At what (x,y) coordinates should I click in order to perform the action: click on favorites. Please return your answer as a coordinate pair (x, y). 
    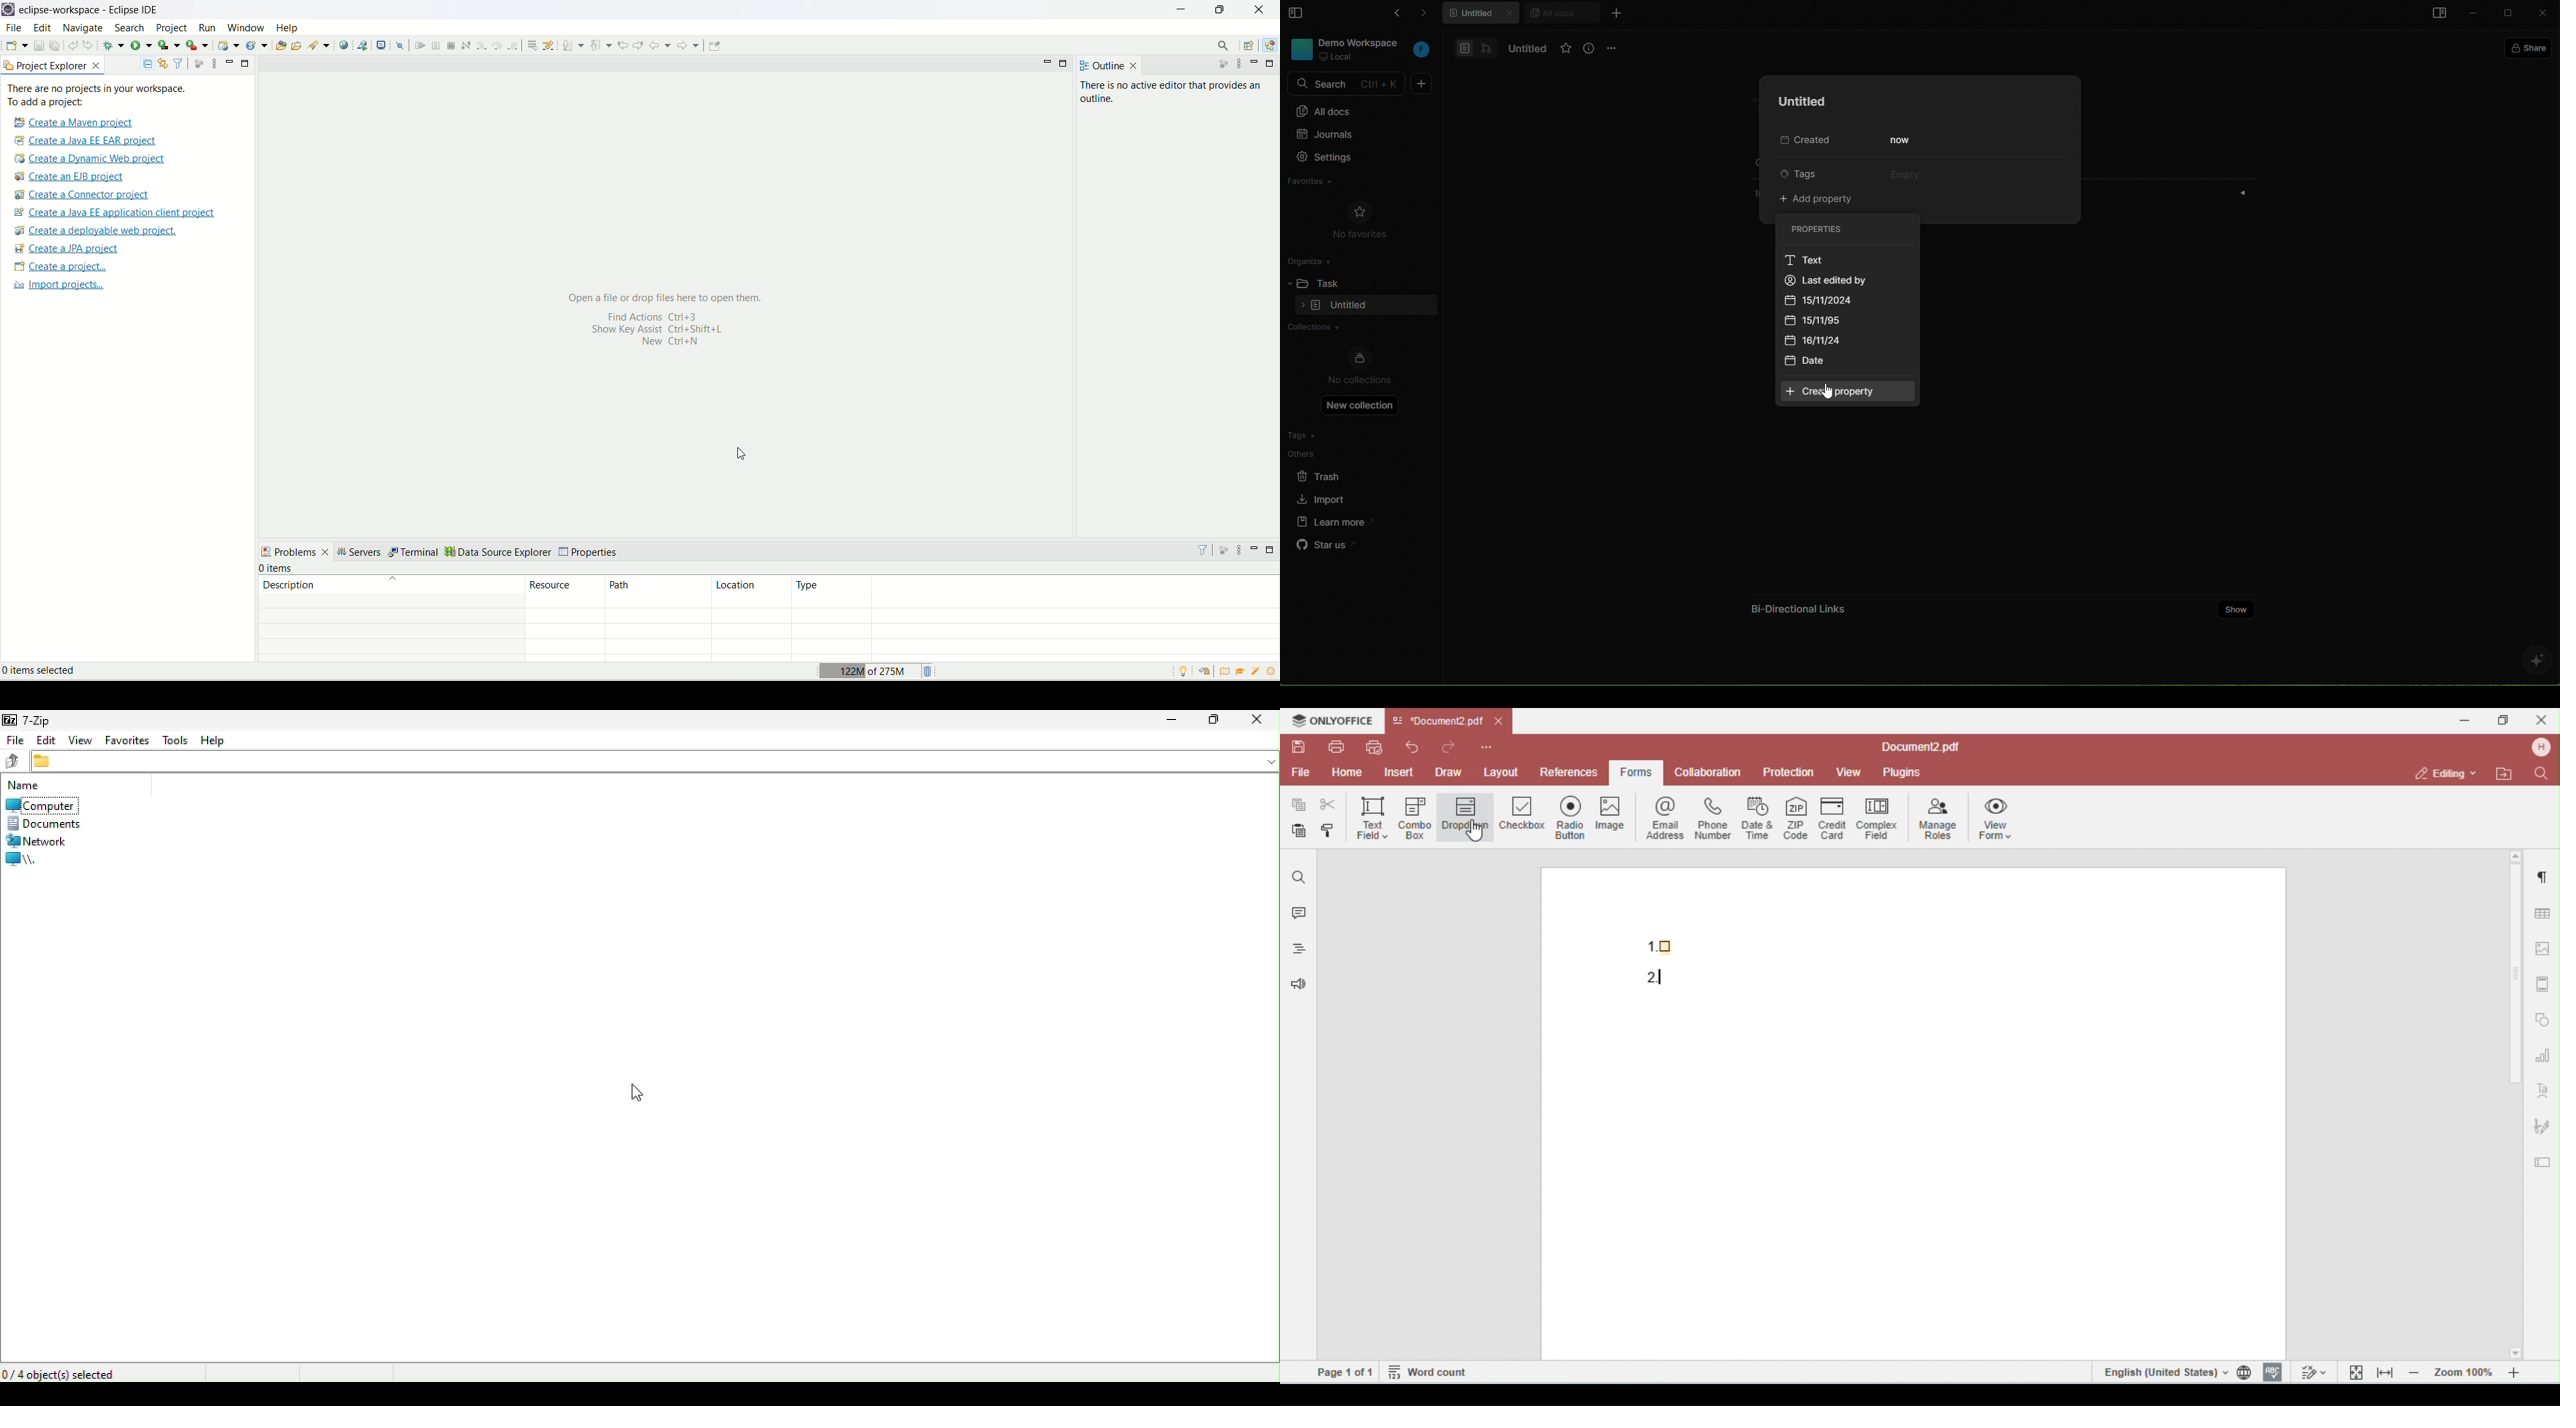
    Looking at the image, I should click on (1566, 49).